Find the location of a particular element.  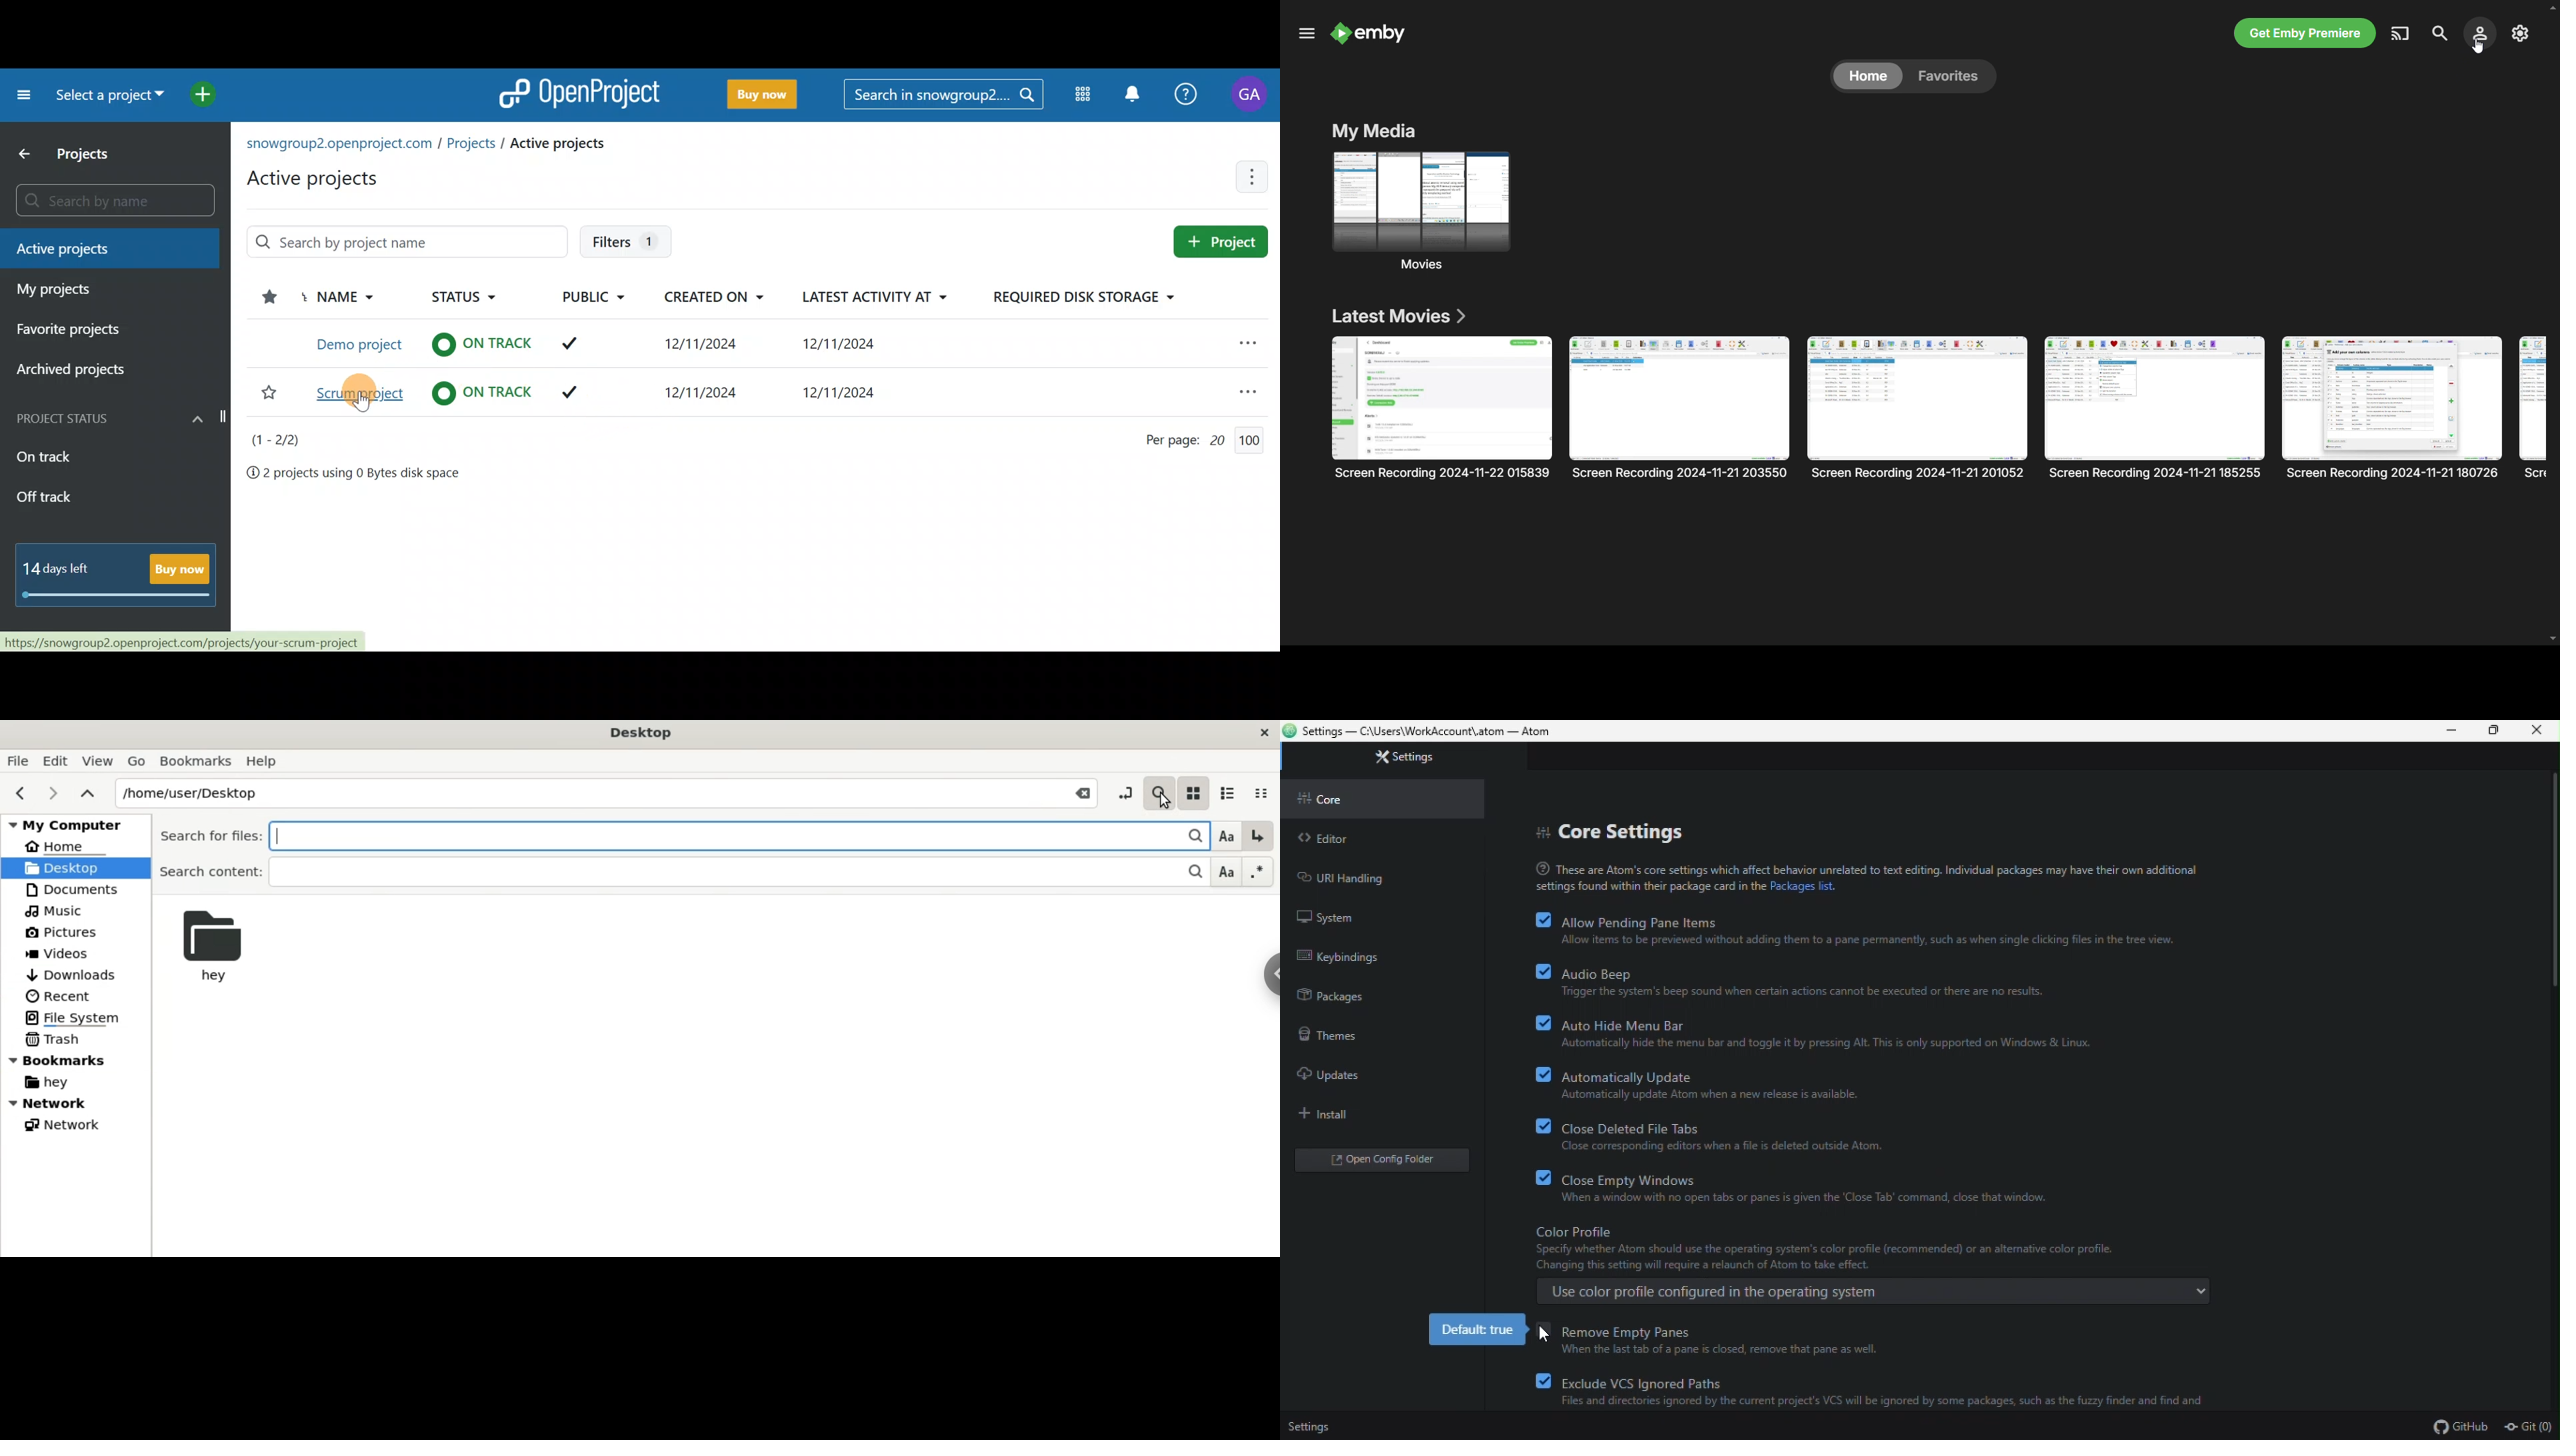

automatically updates is located at coordinates (1716, 1084).